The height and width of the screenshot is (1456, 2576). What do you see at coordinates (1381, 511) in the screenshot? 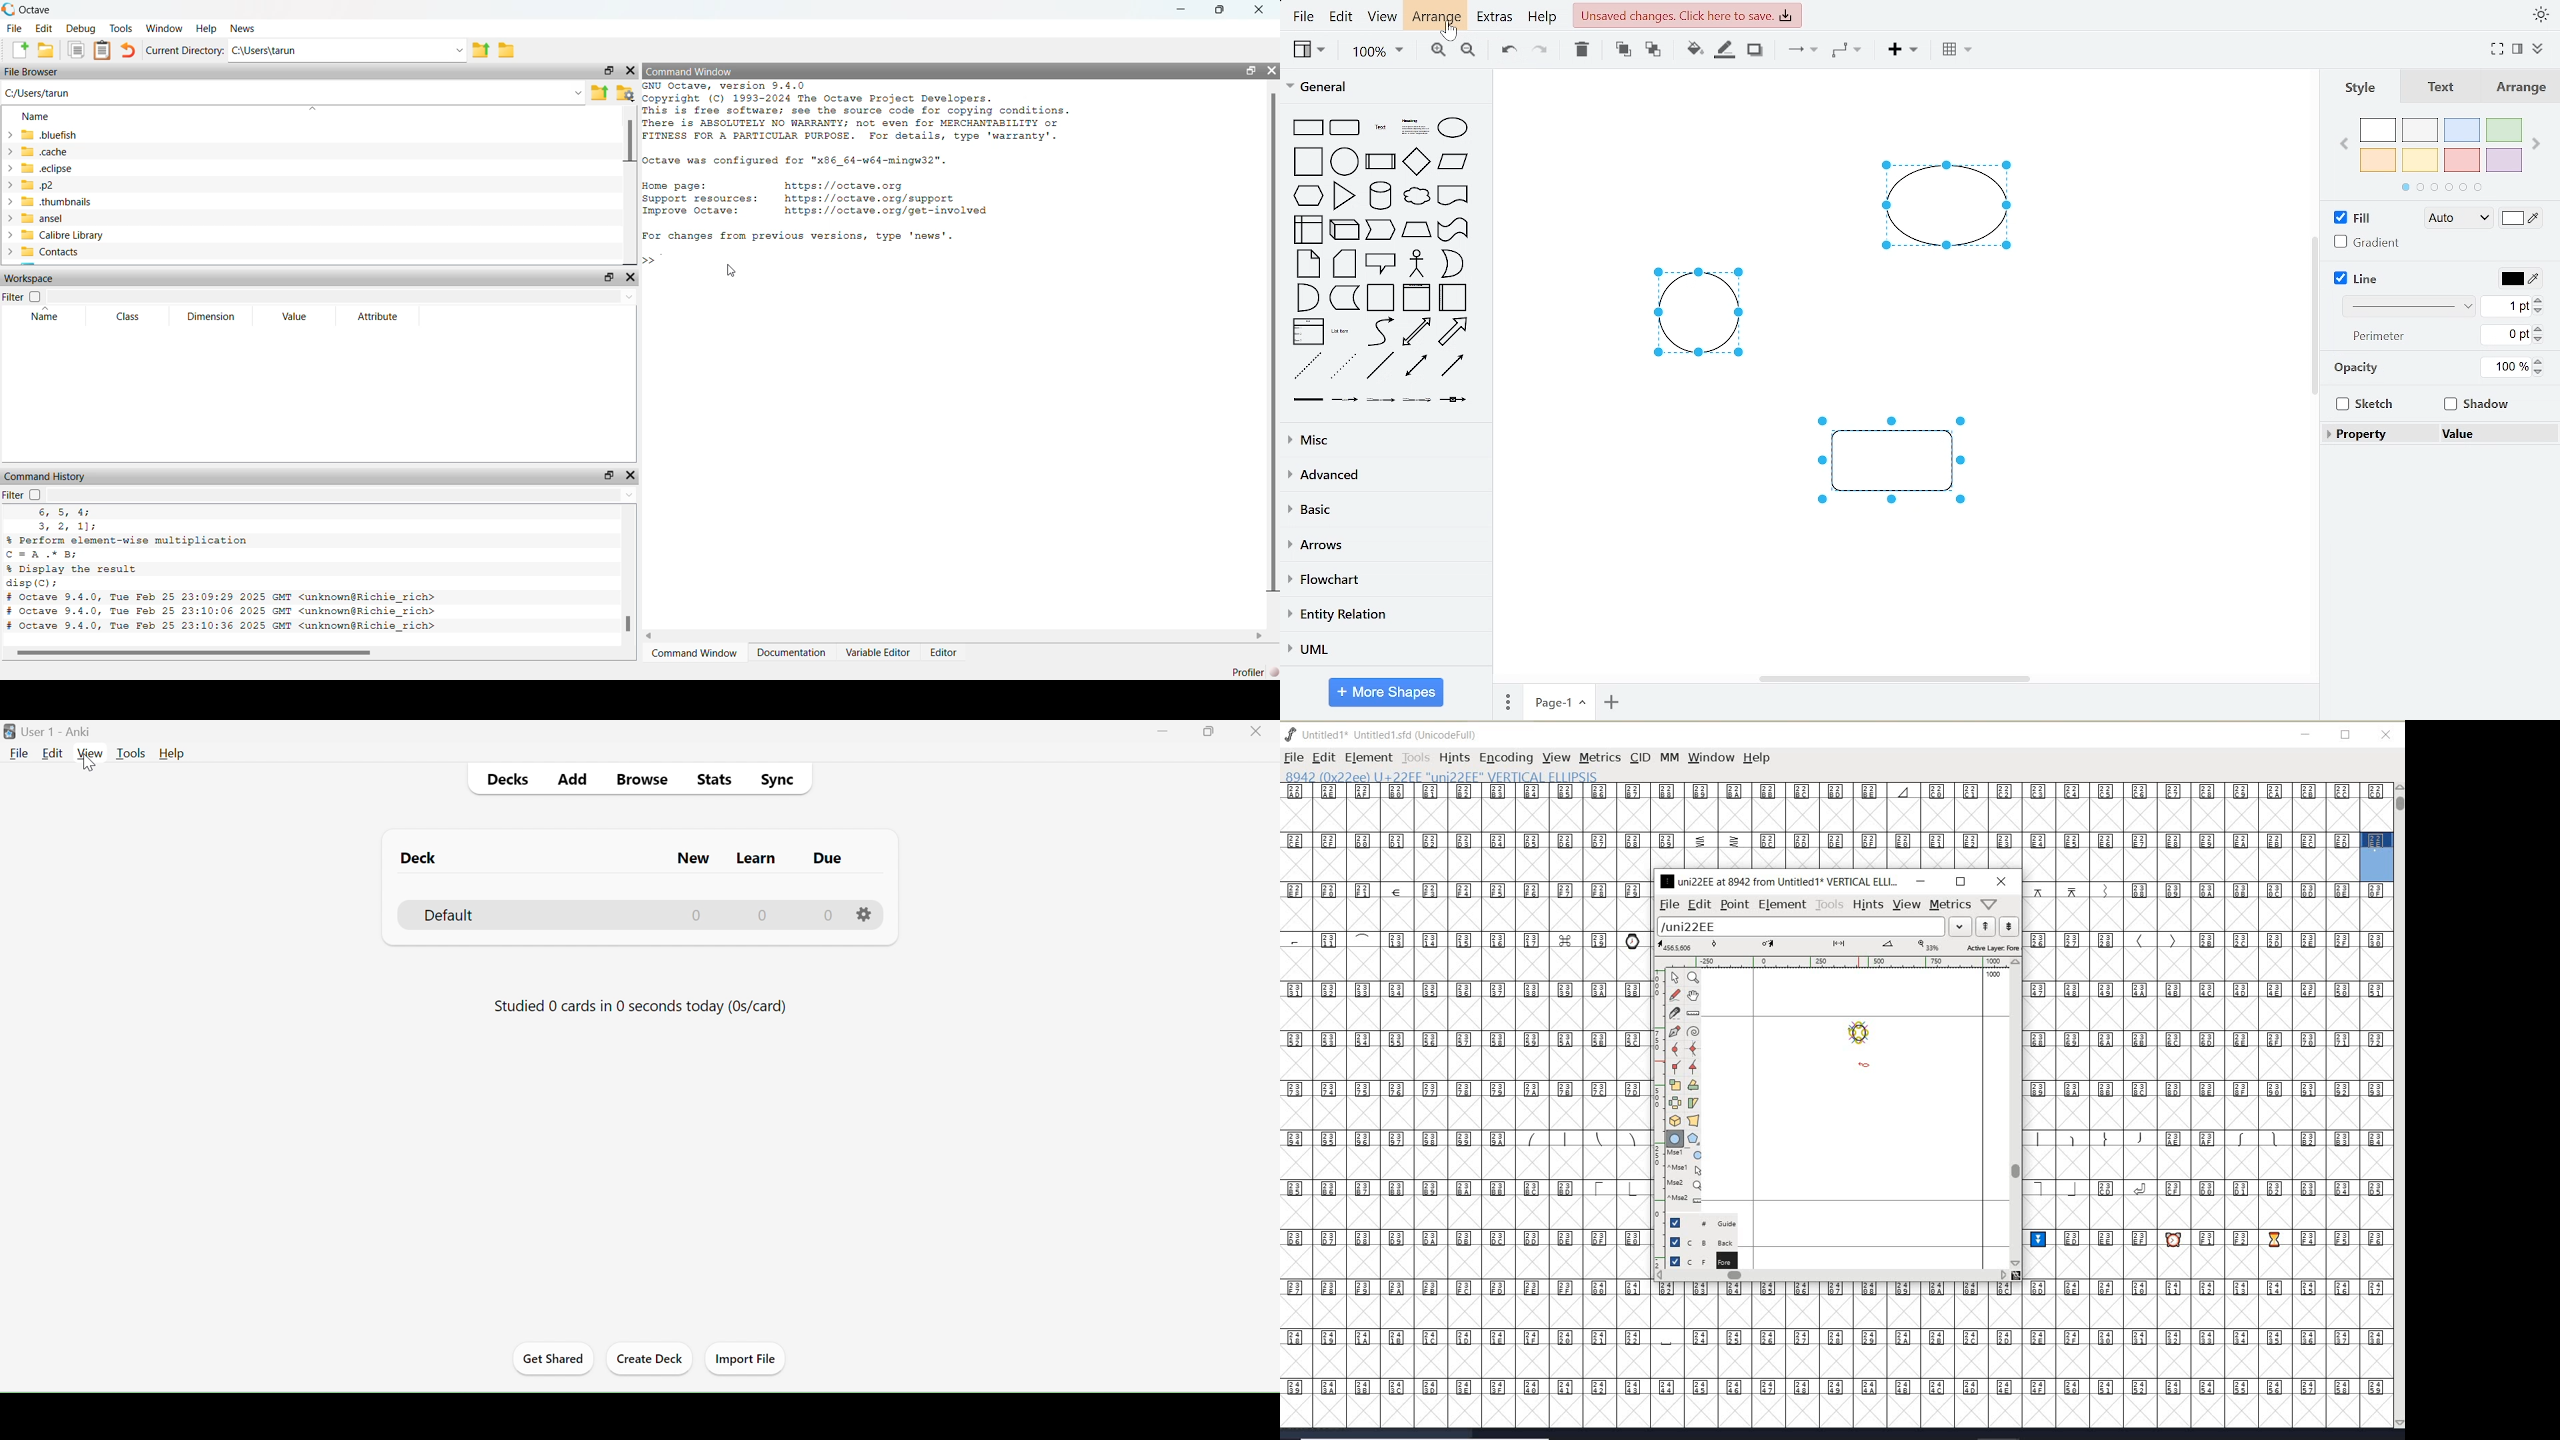
I see `basic` at bounding box center [1381, 511].